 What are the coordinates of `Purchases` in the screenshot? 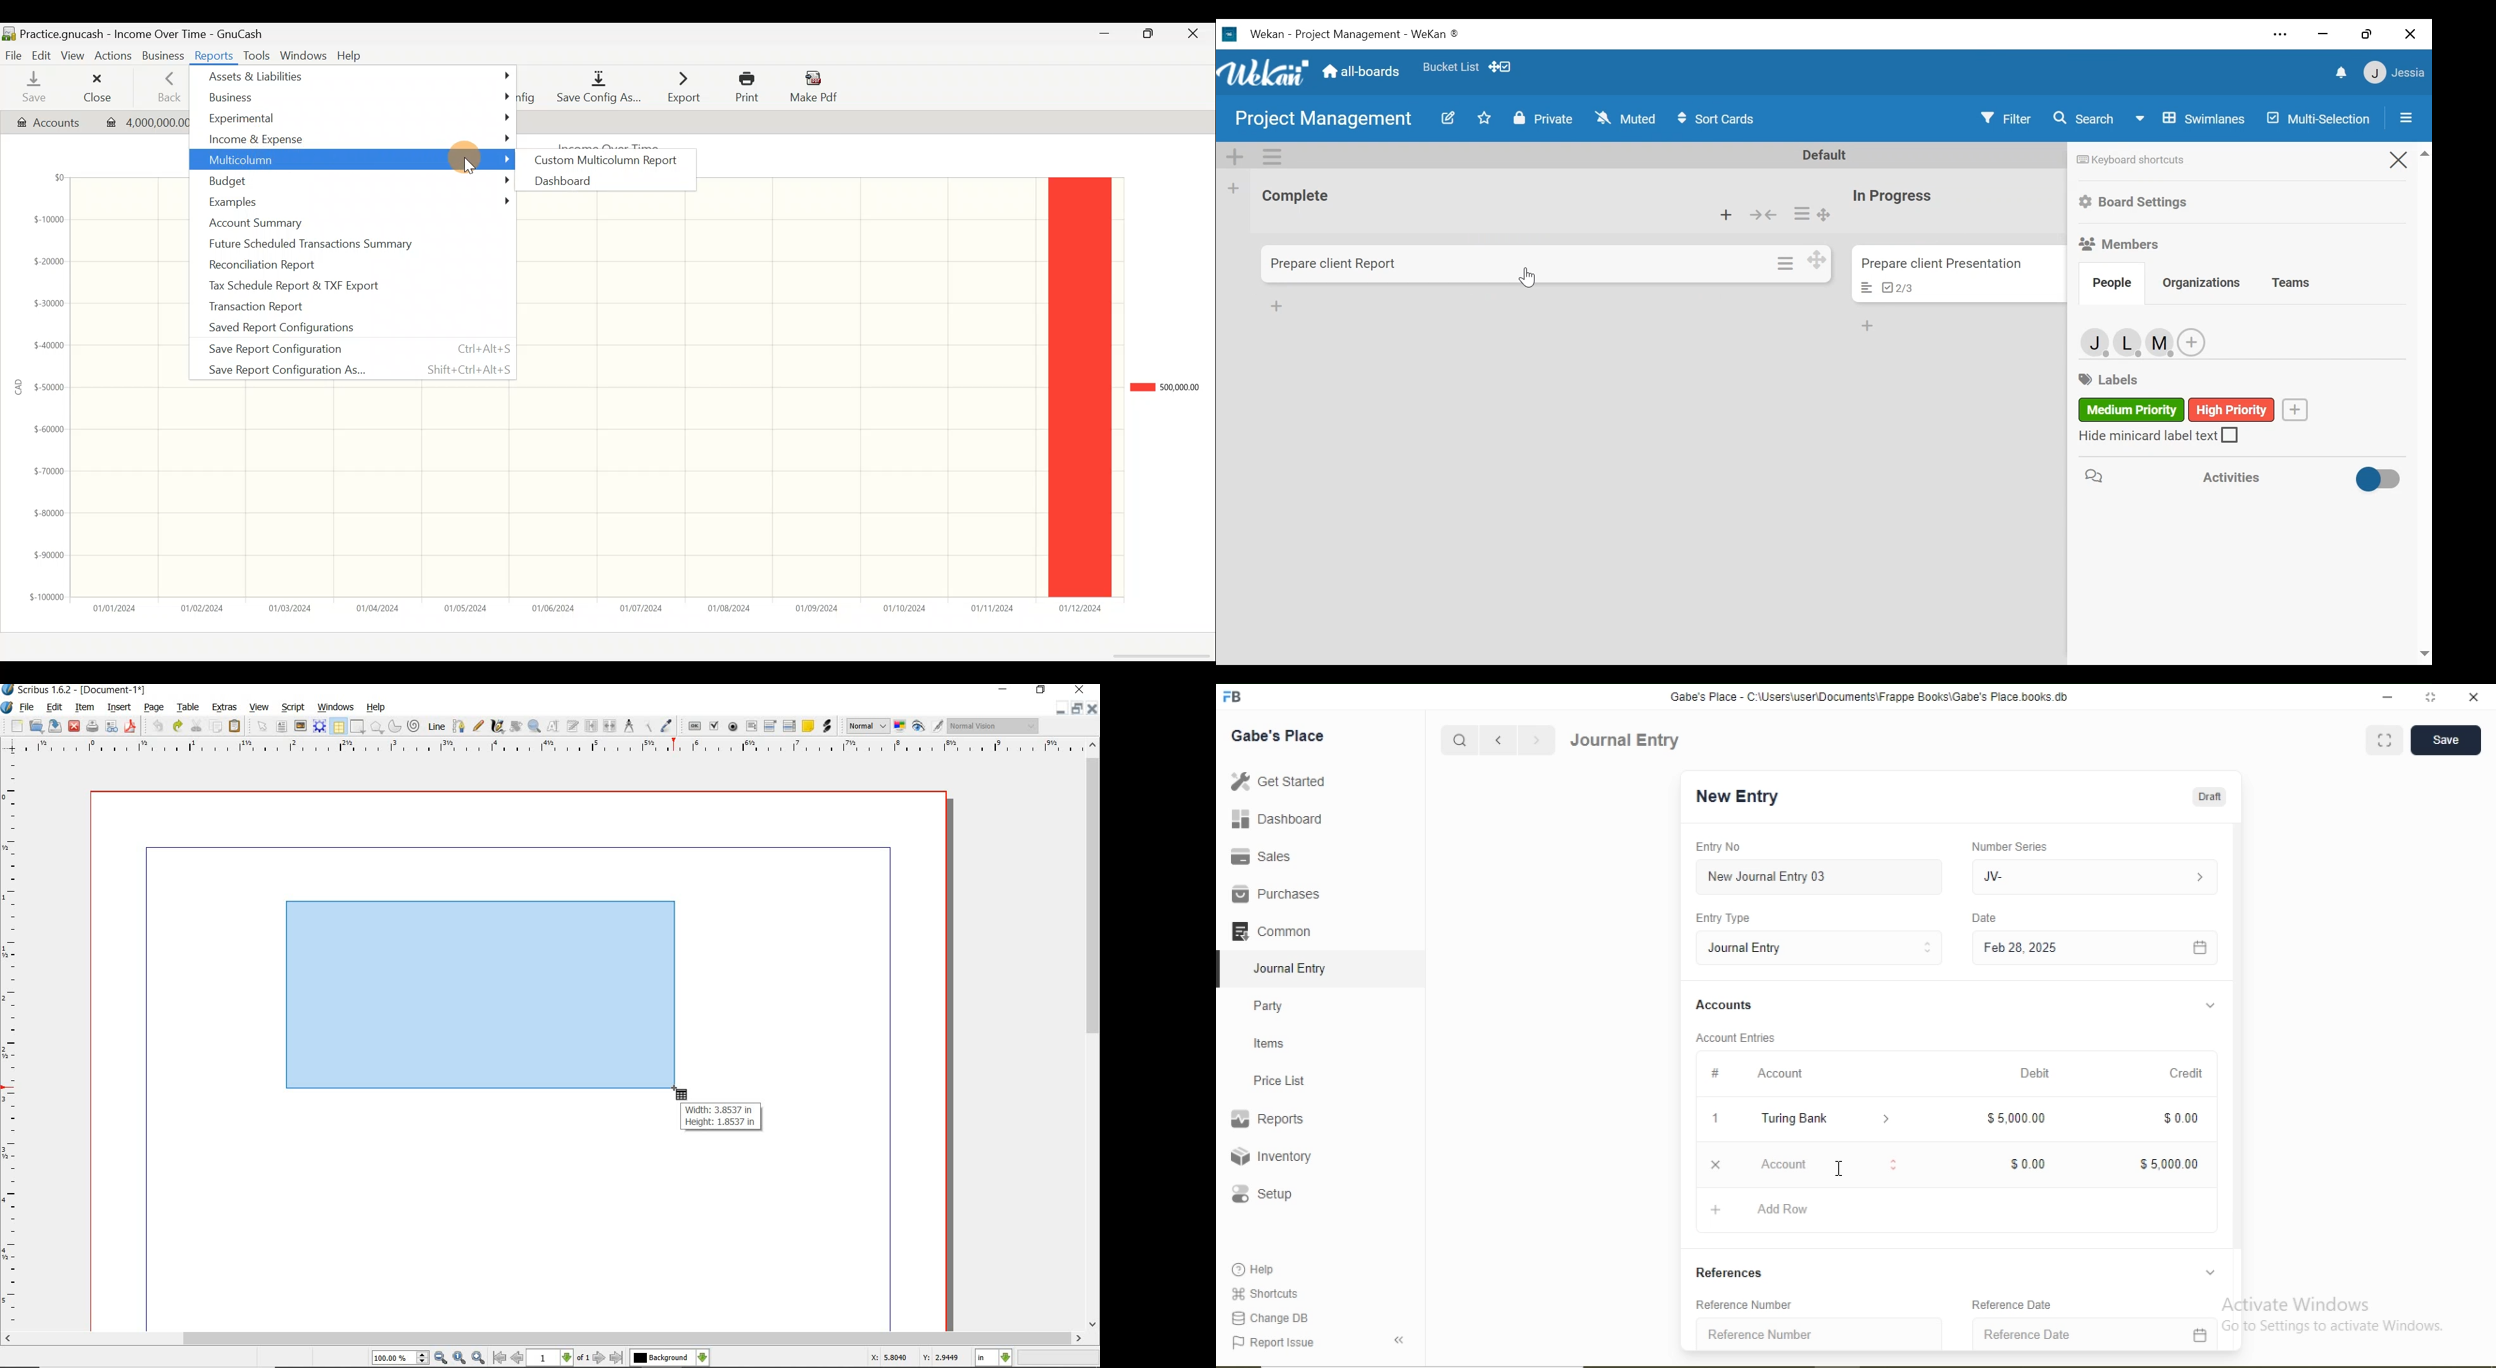 It's located at (1275, 894).